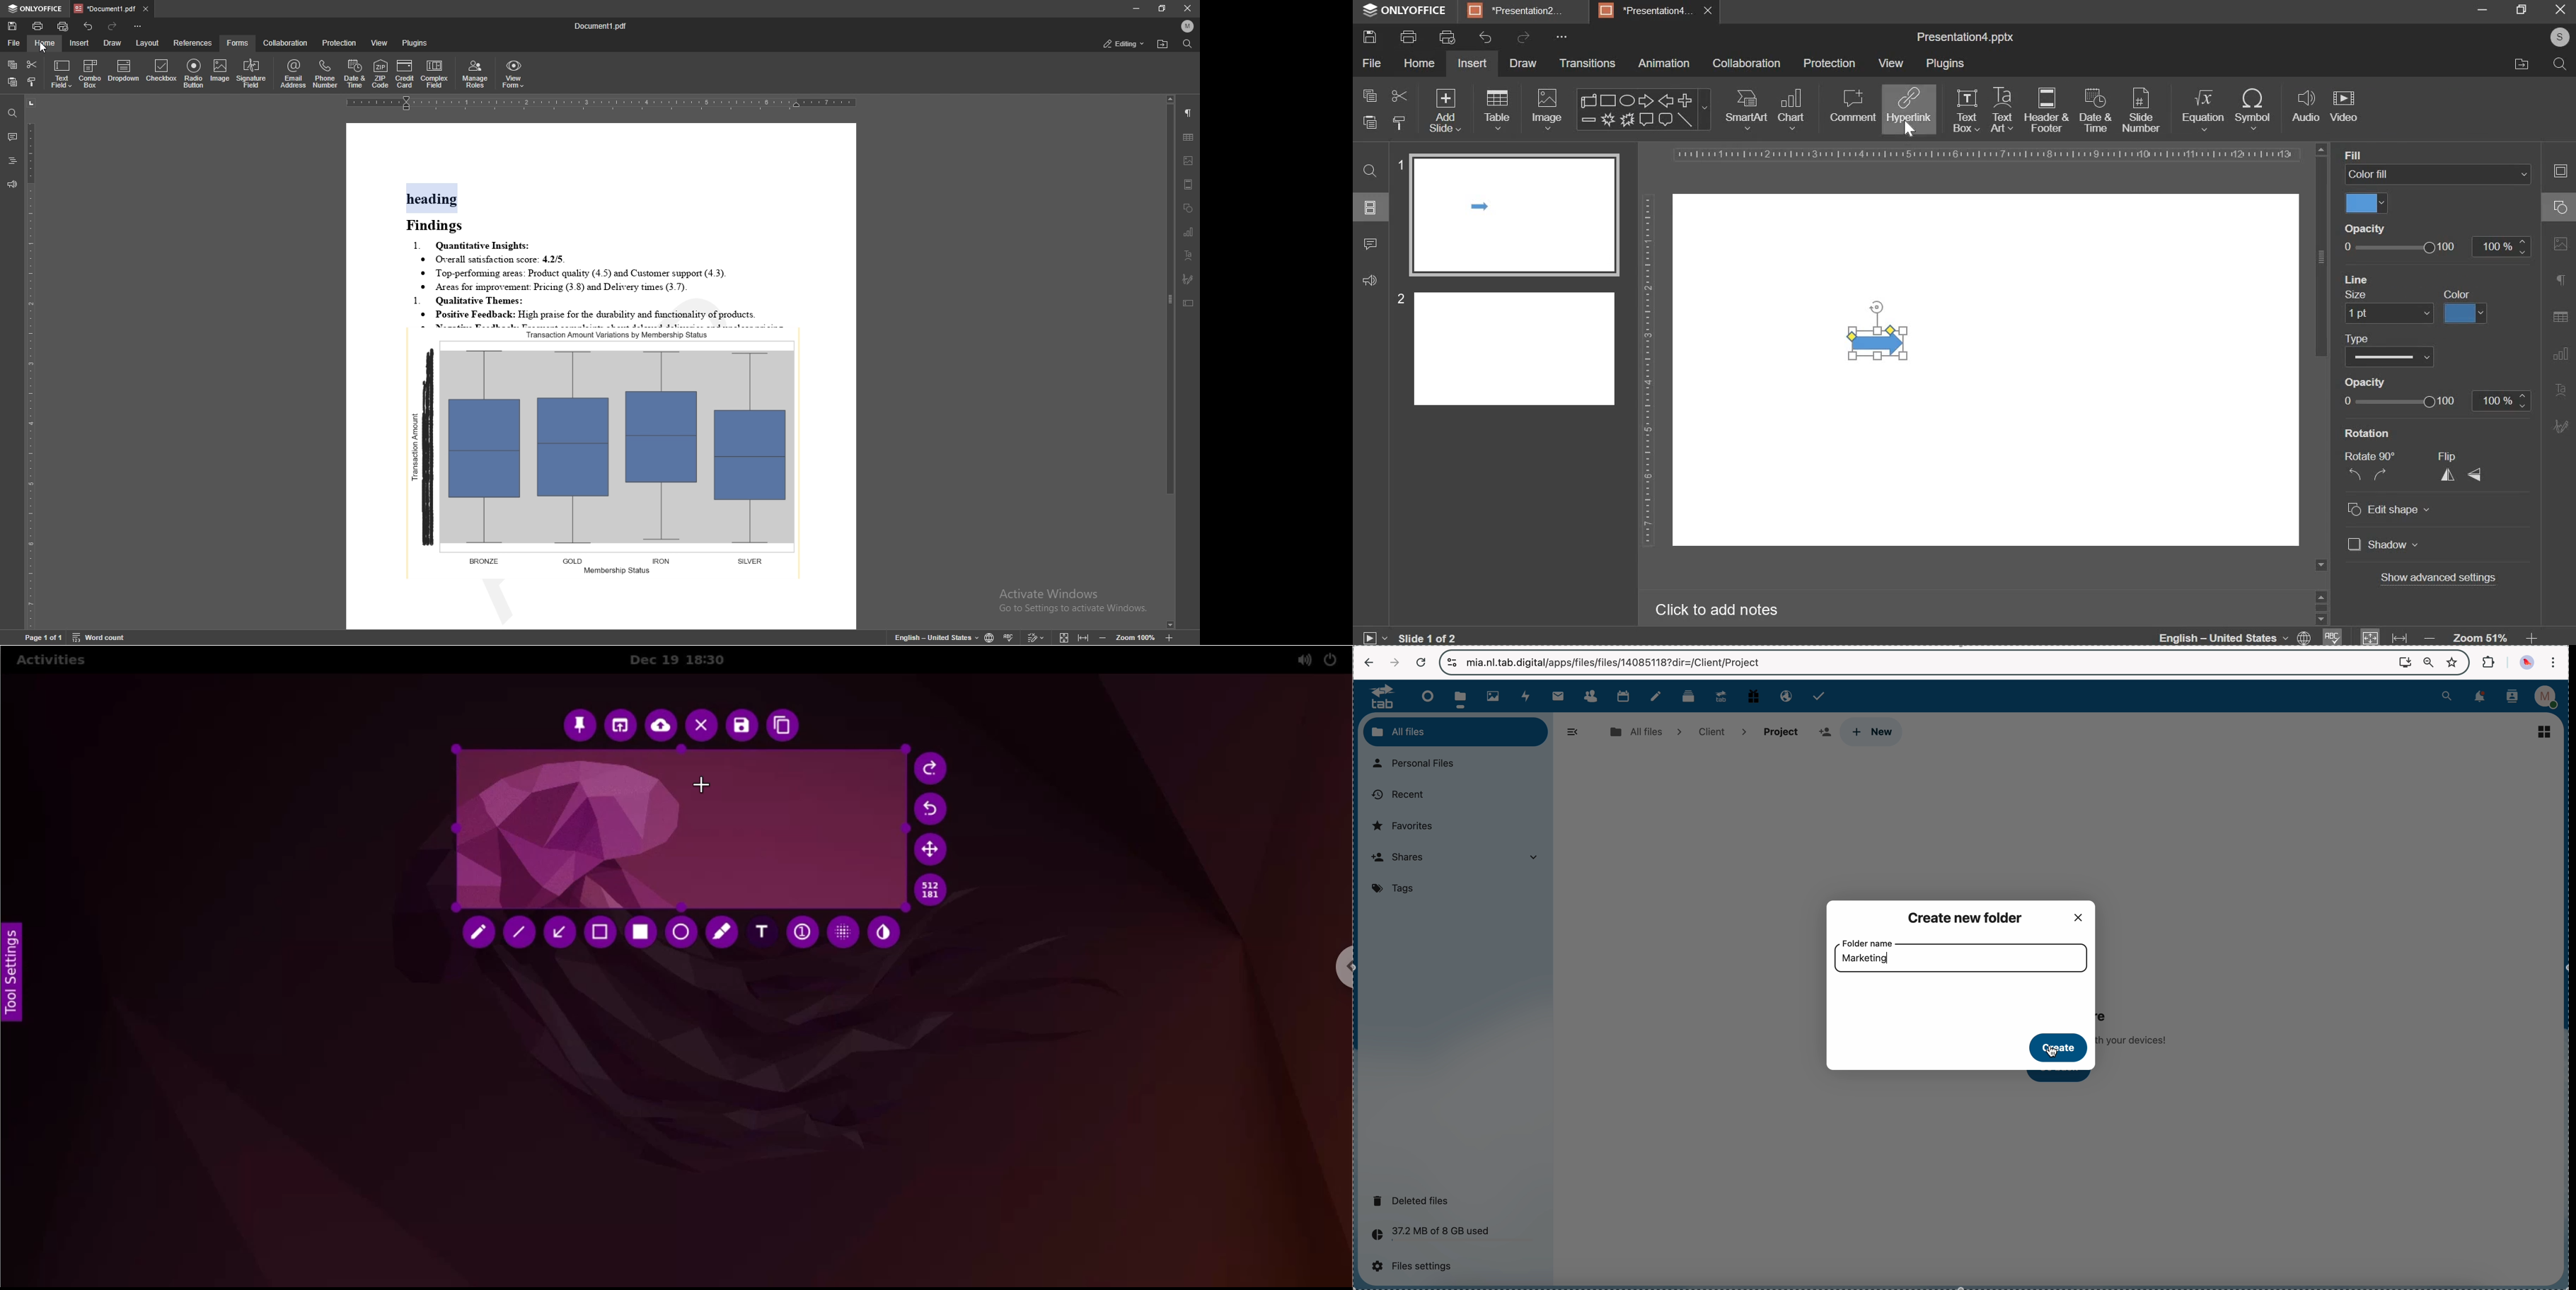 The width and height of the screenshot is (2576, 1316). Describe the element at coordinates (604, 26) in the screenshot. I see `file name` at that location.